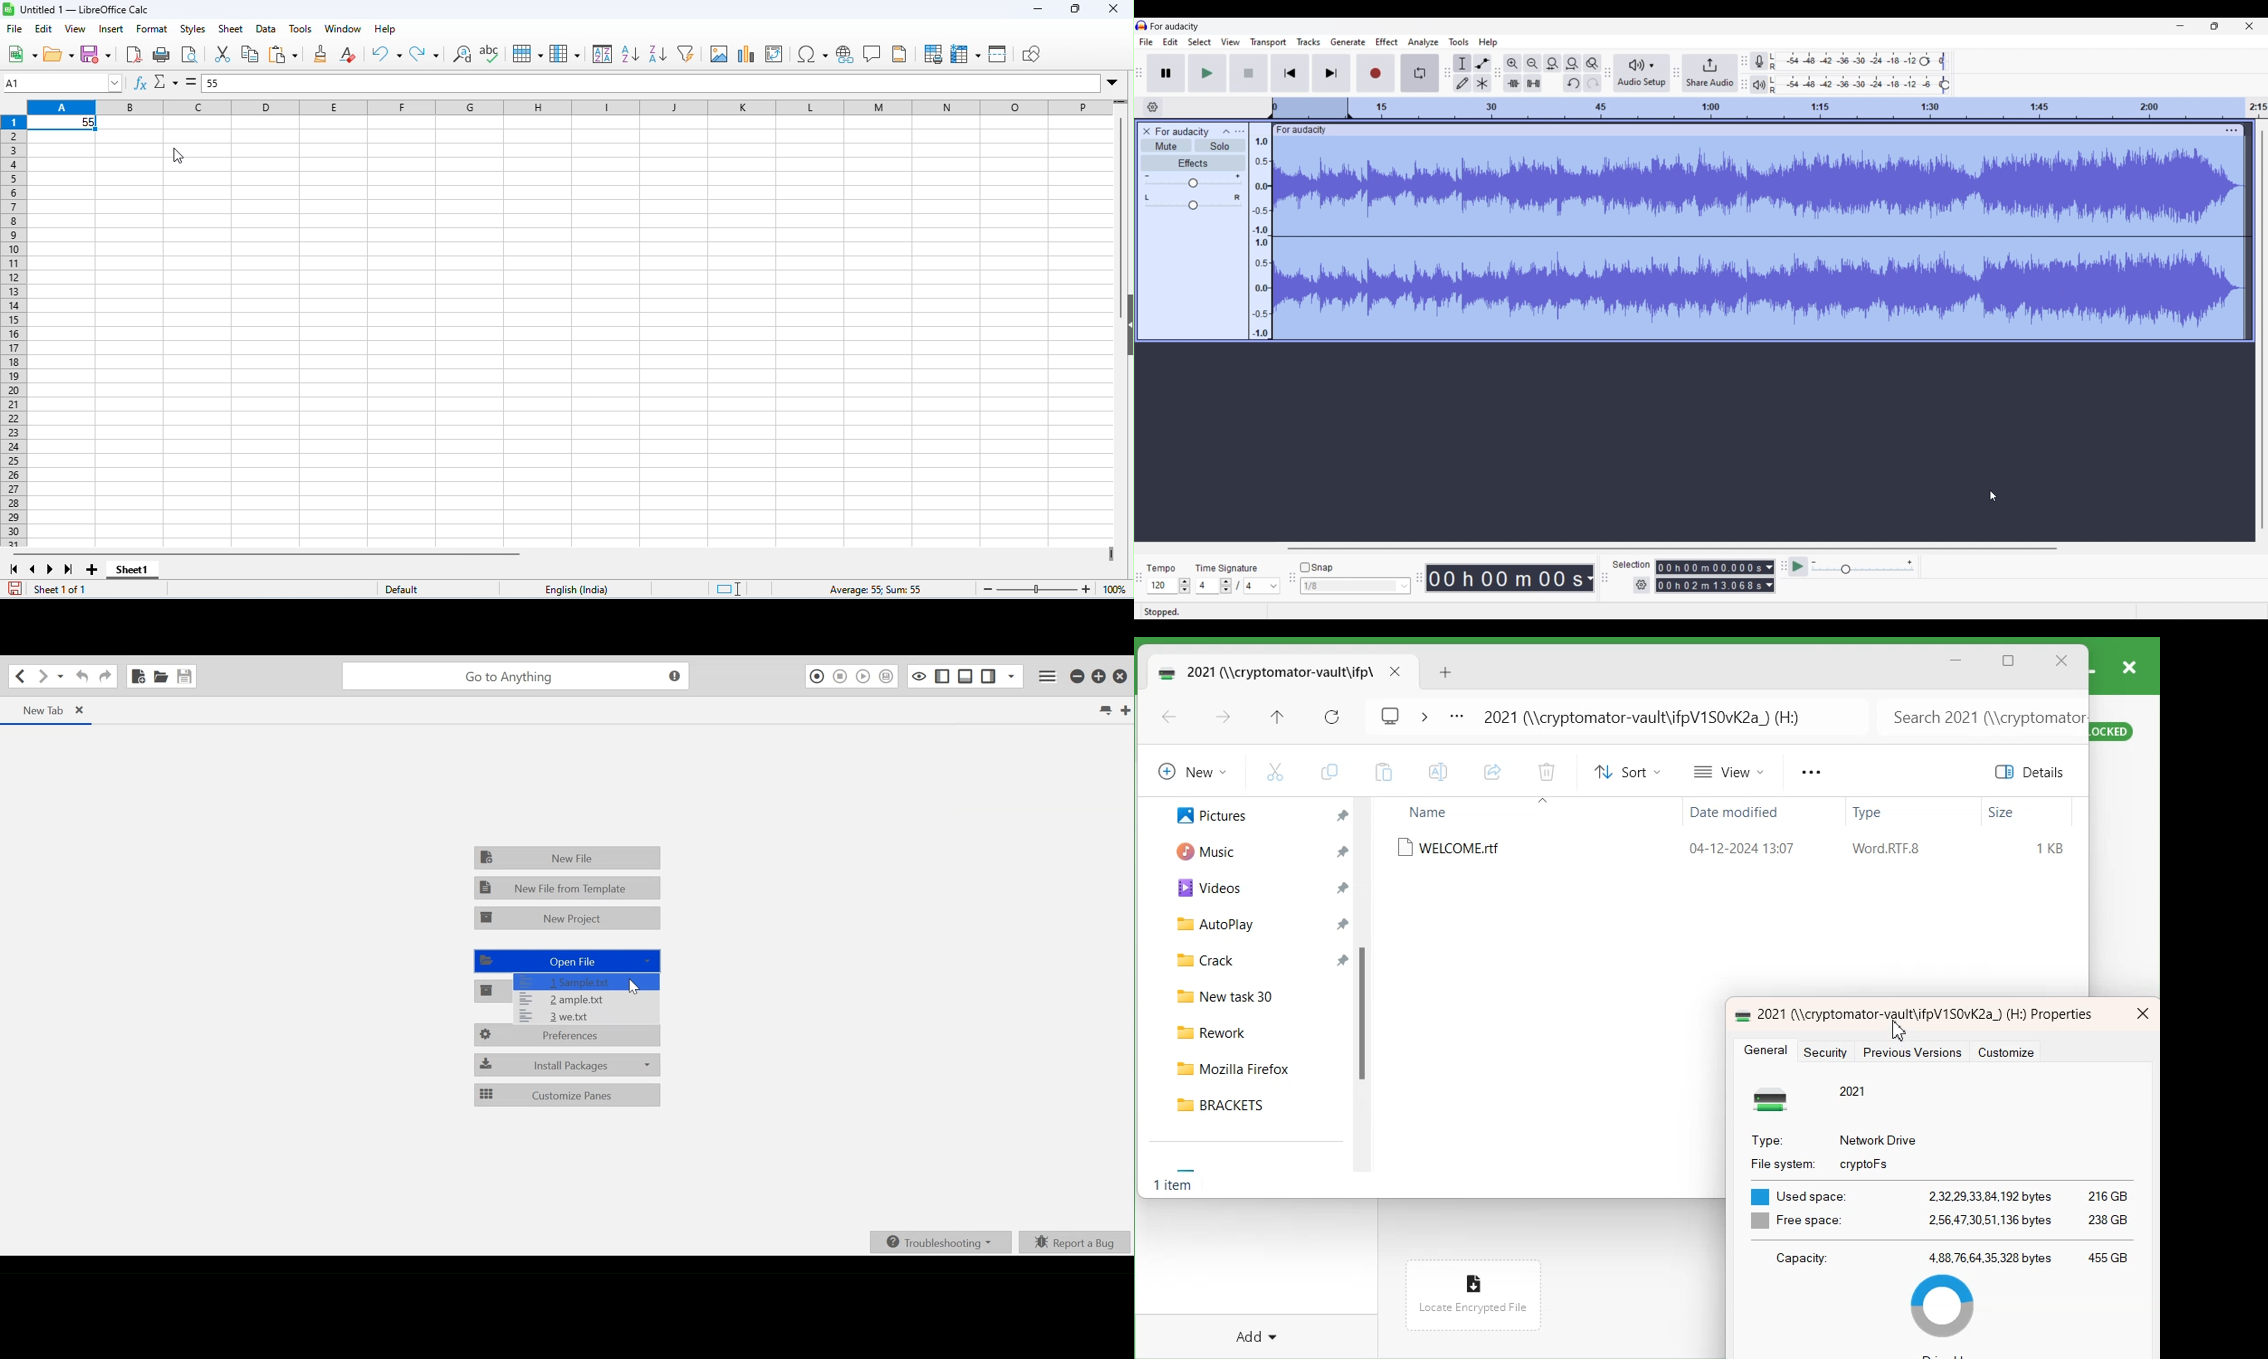 The width and height of the screenshot is (2268, 1372). Describe the element at coordinates (1227, 131) in the screenshot. I see `Collapse` at that location.